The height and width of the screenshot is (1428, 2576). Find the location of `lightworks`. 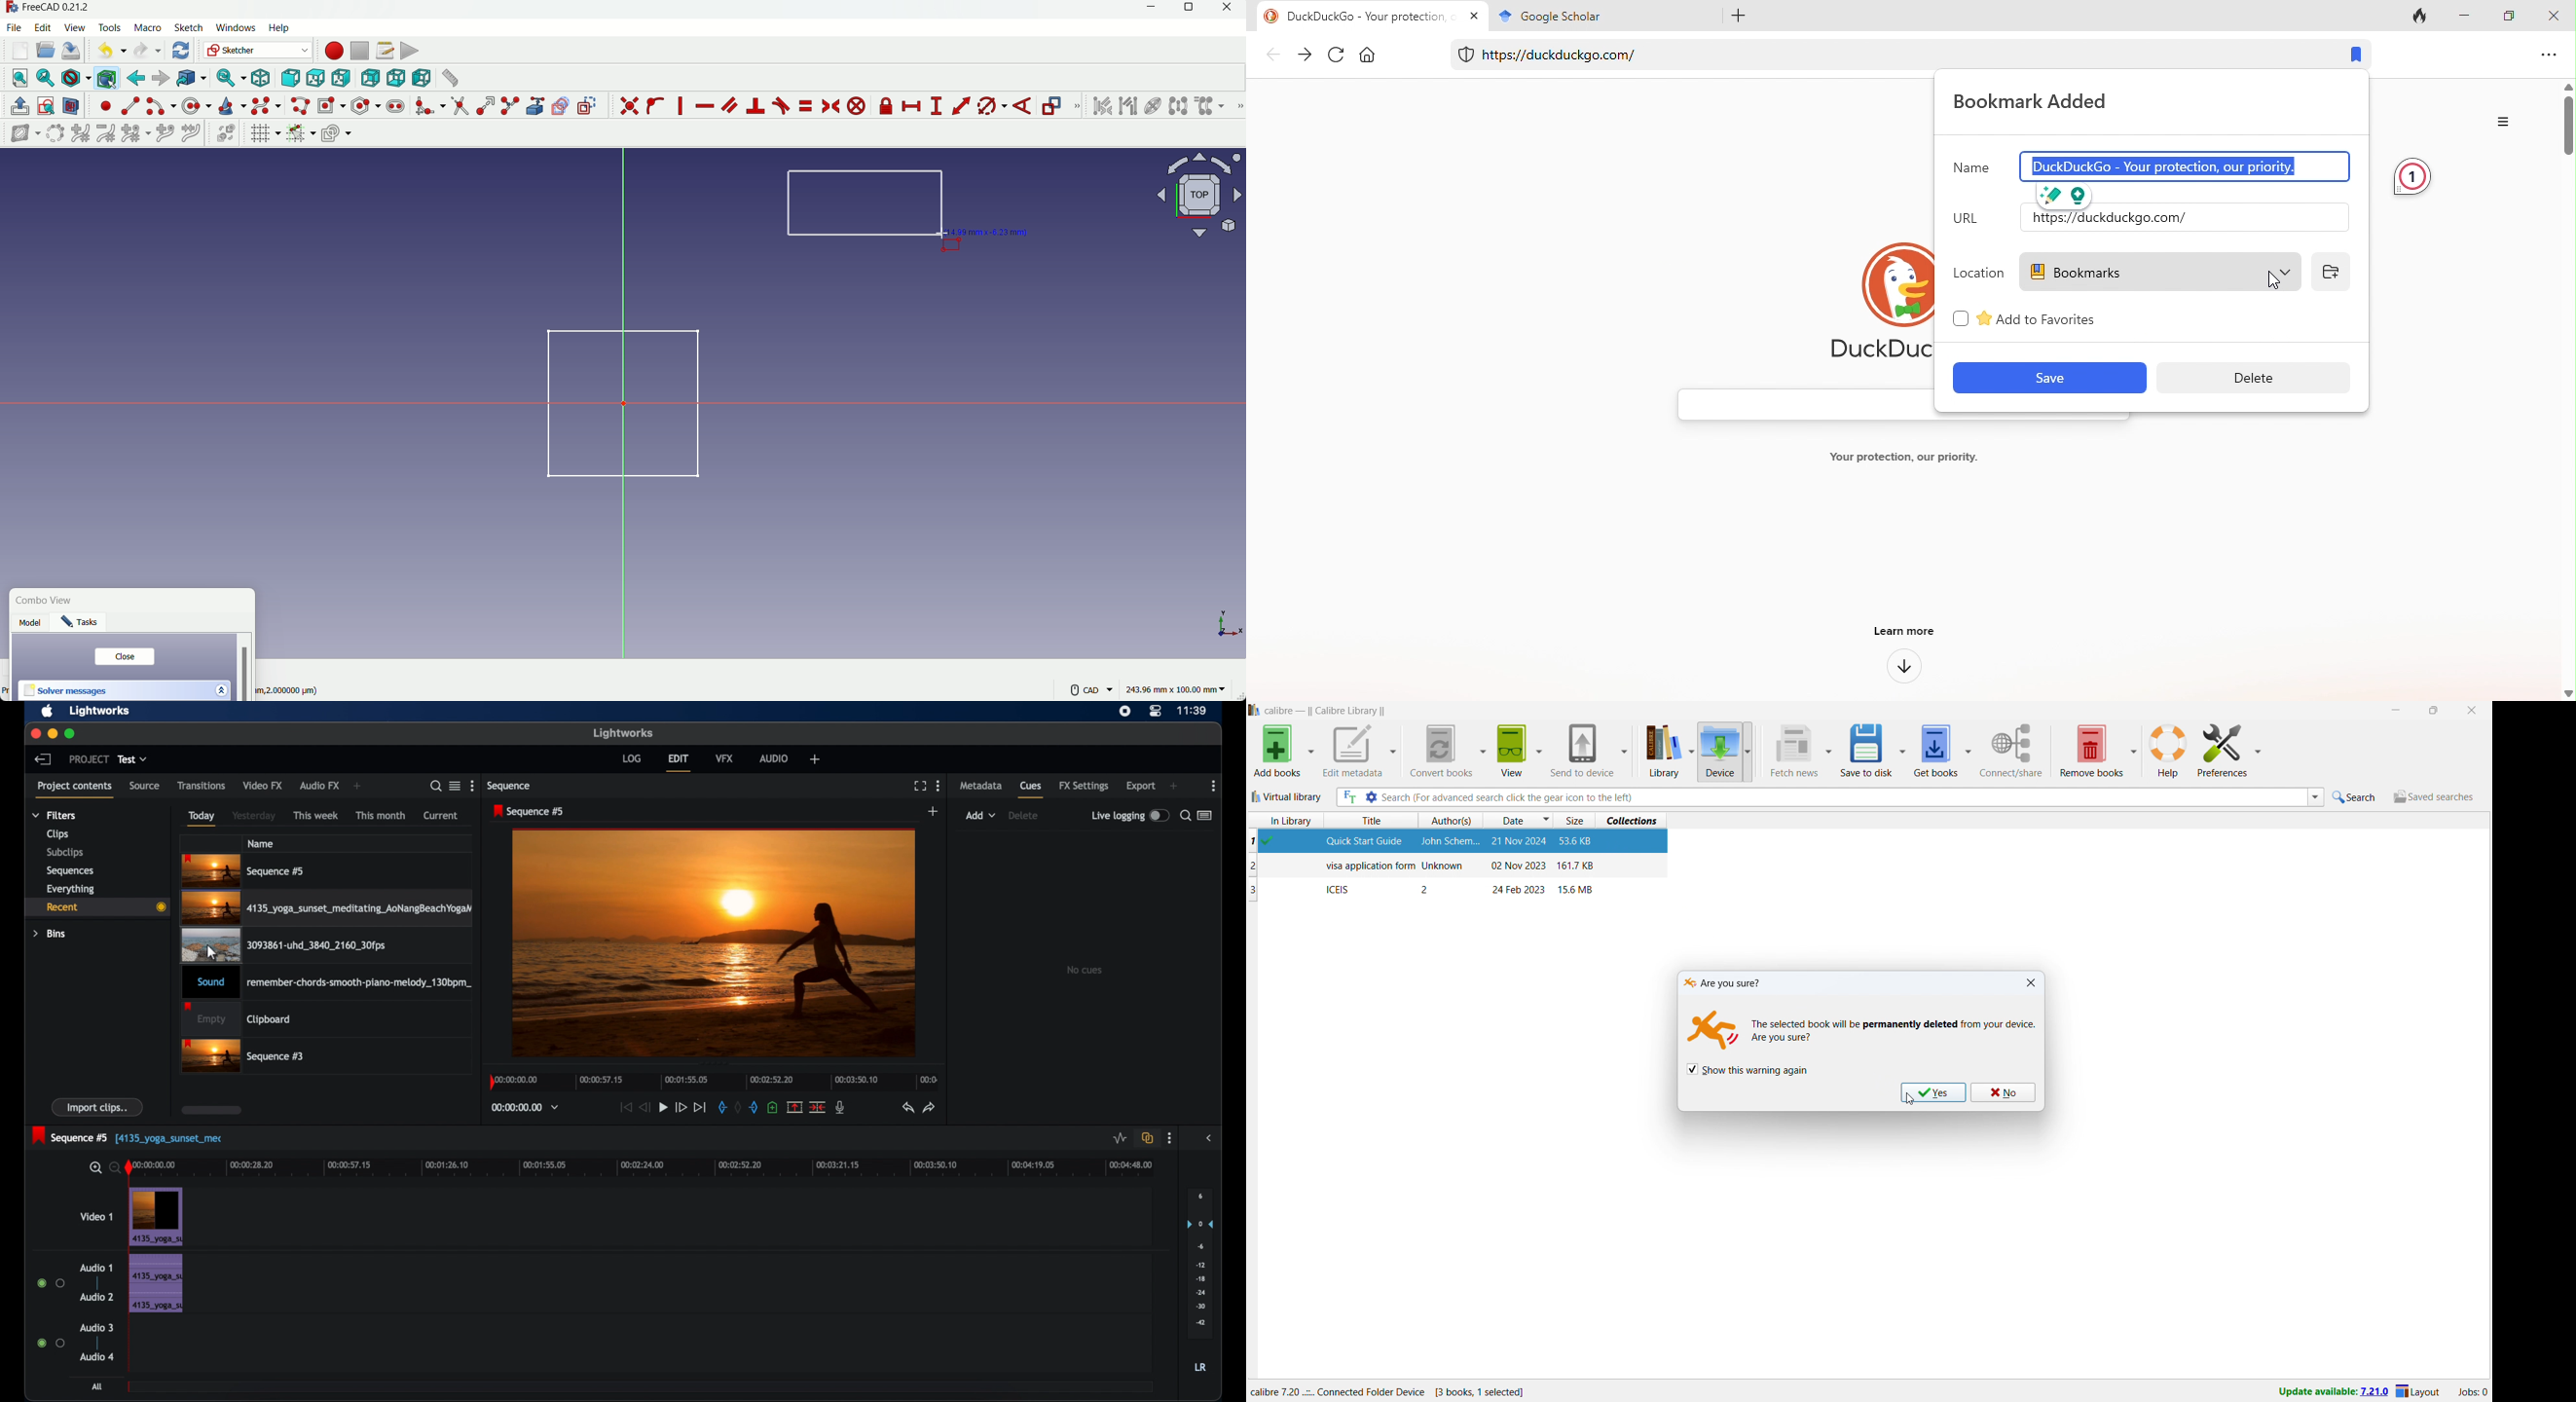

lightworks is located at coordinates (100, 711).